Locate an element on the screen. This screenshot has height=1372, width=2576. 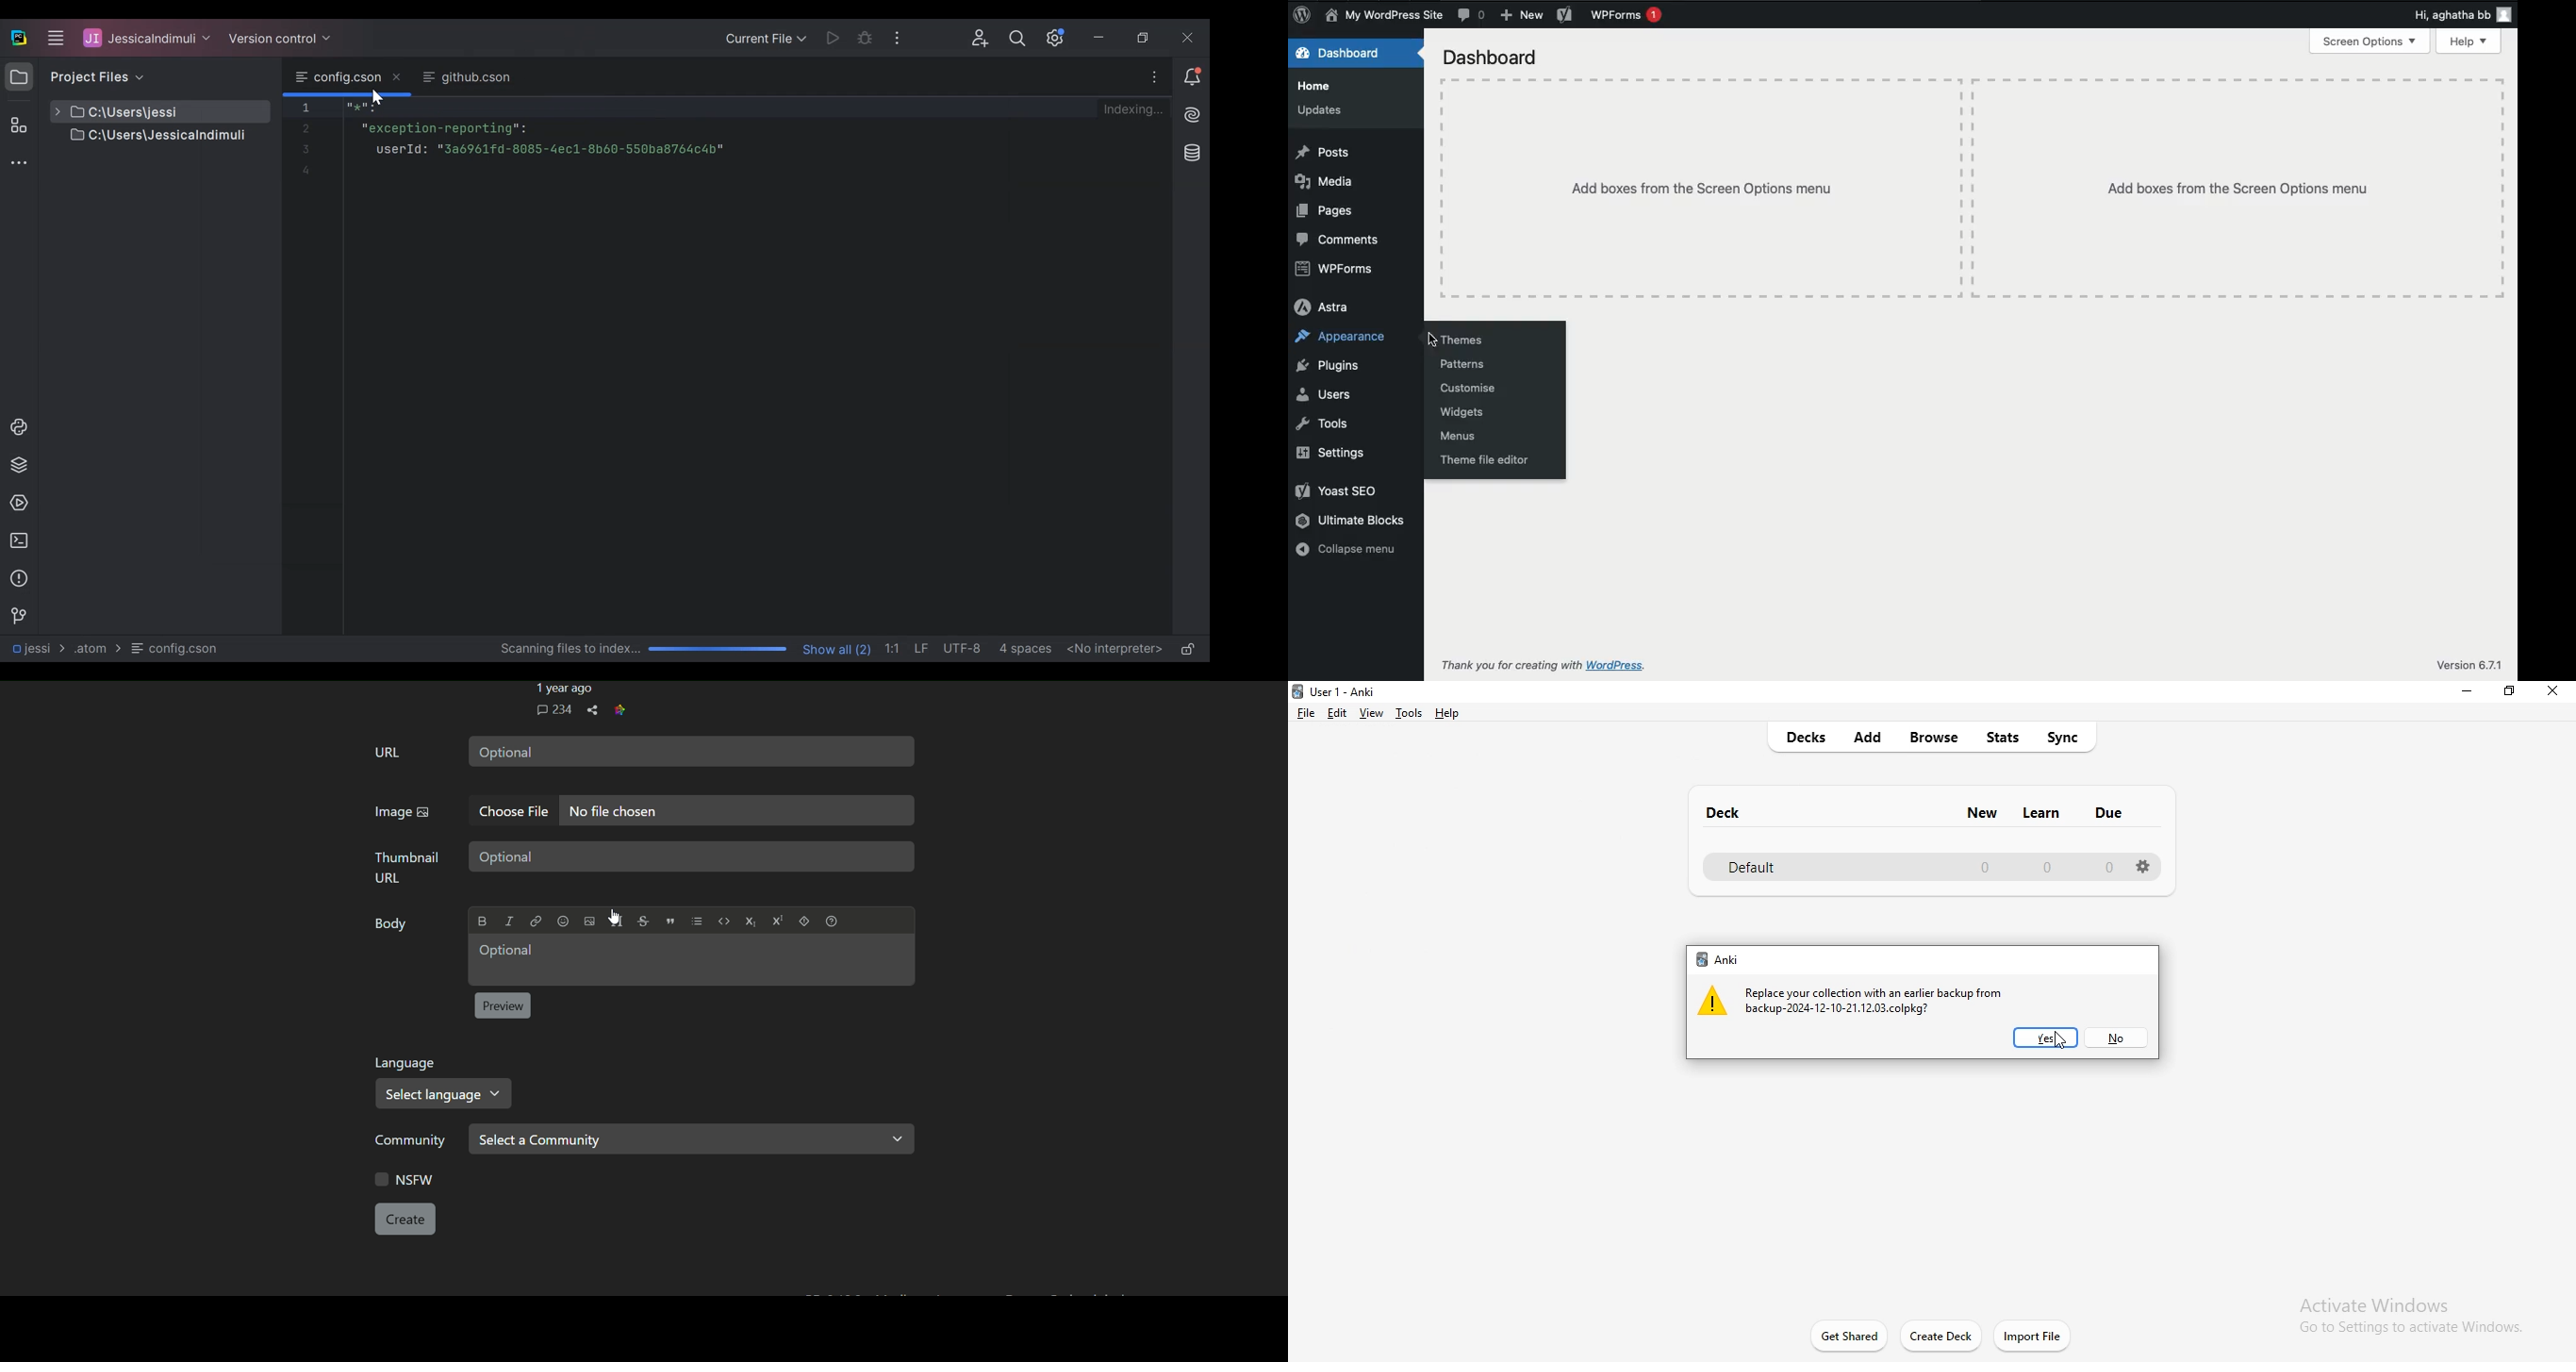
image is located at coordinates (401, 812).